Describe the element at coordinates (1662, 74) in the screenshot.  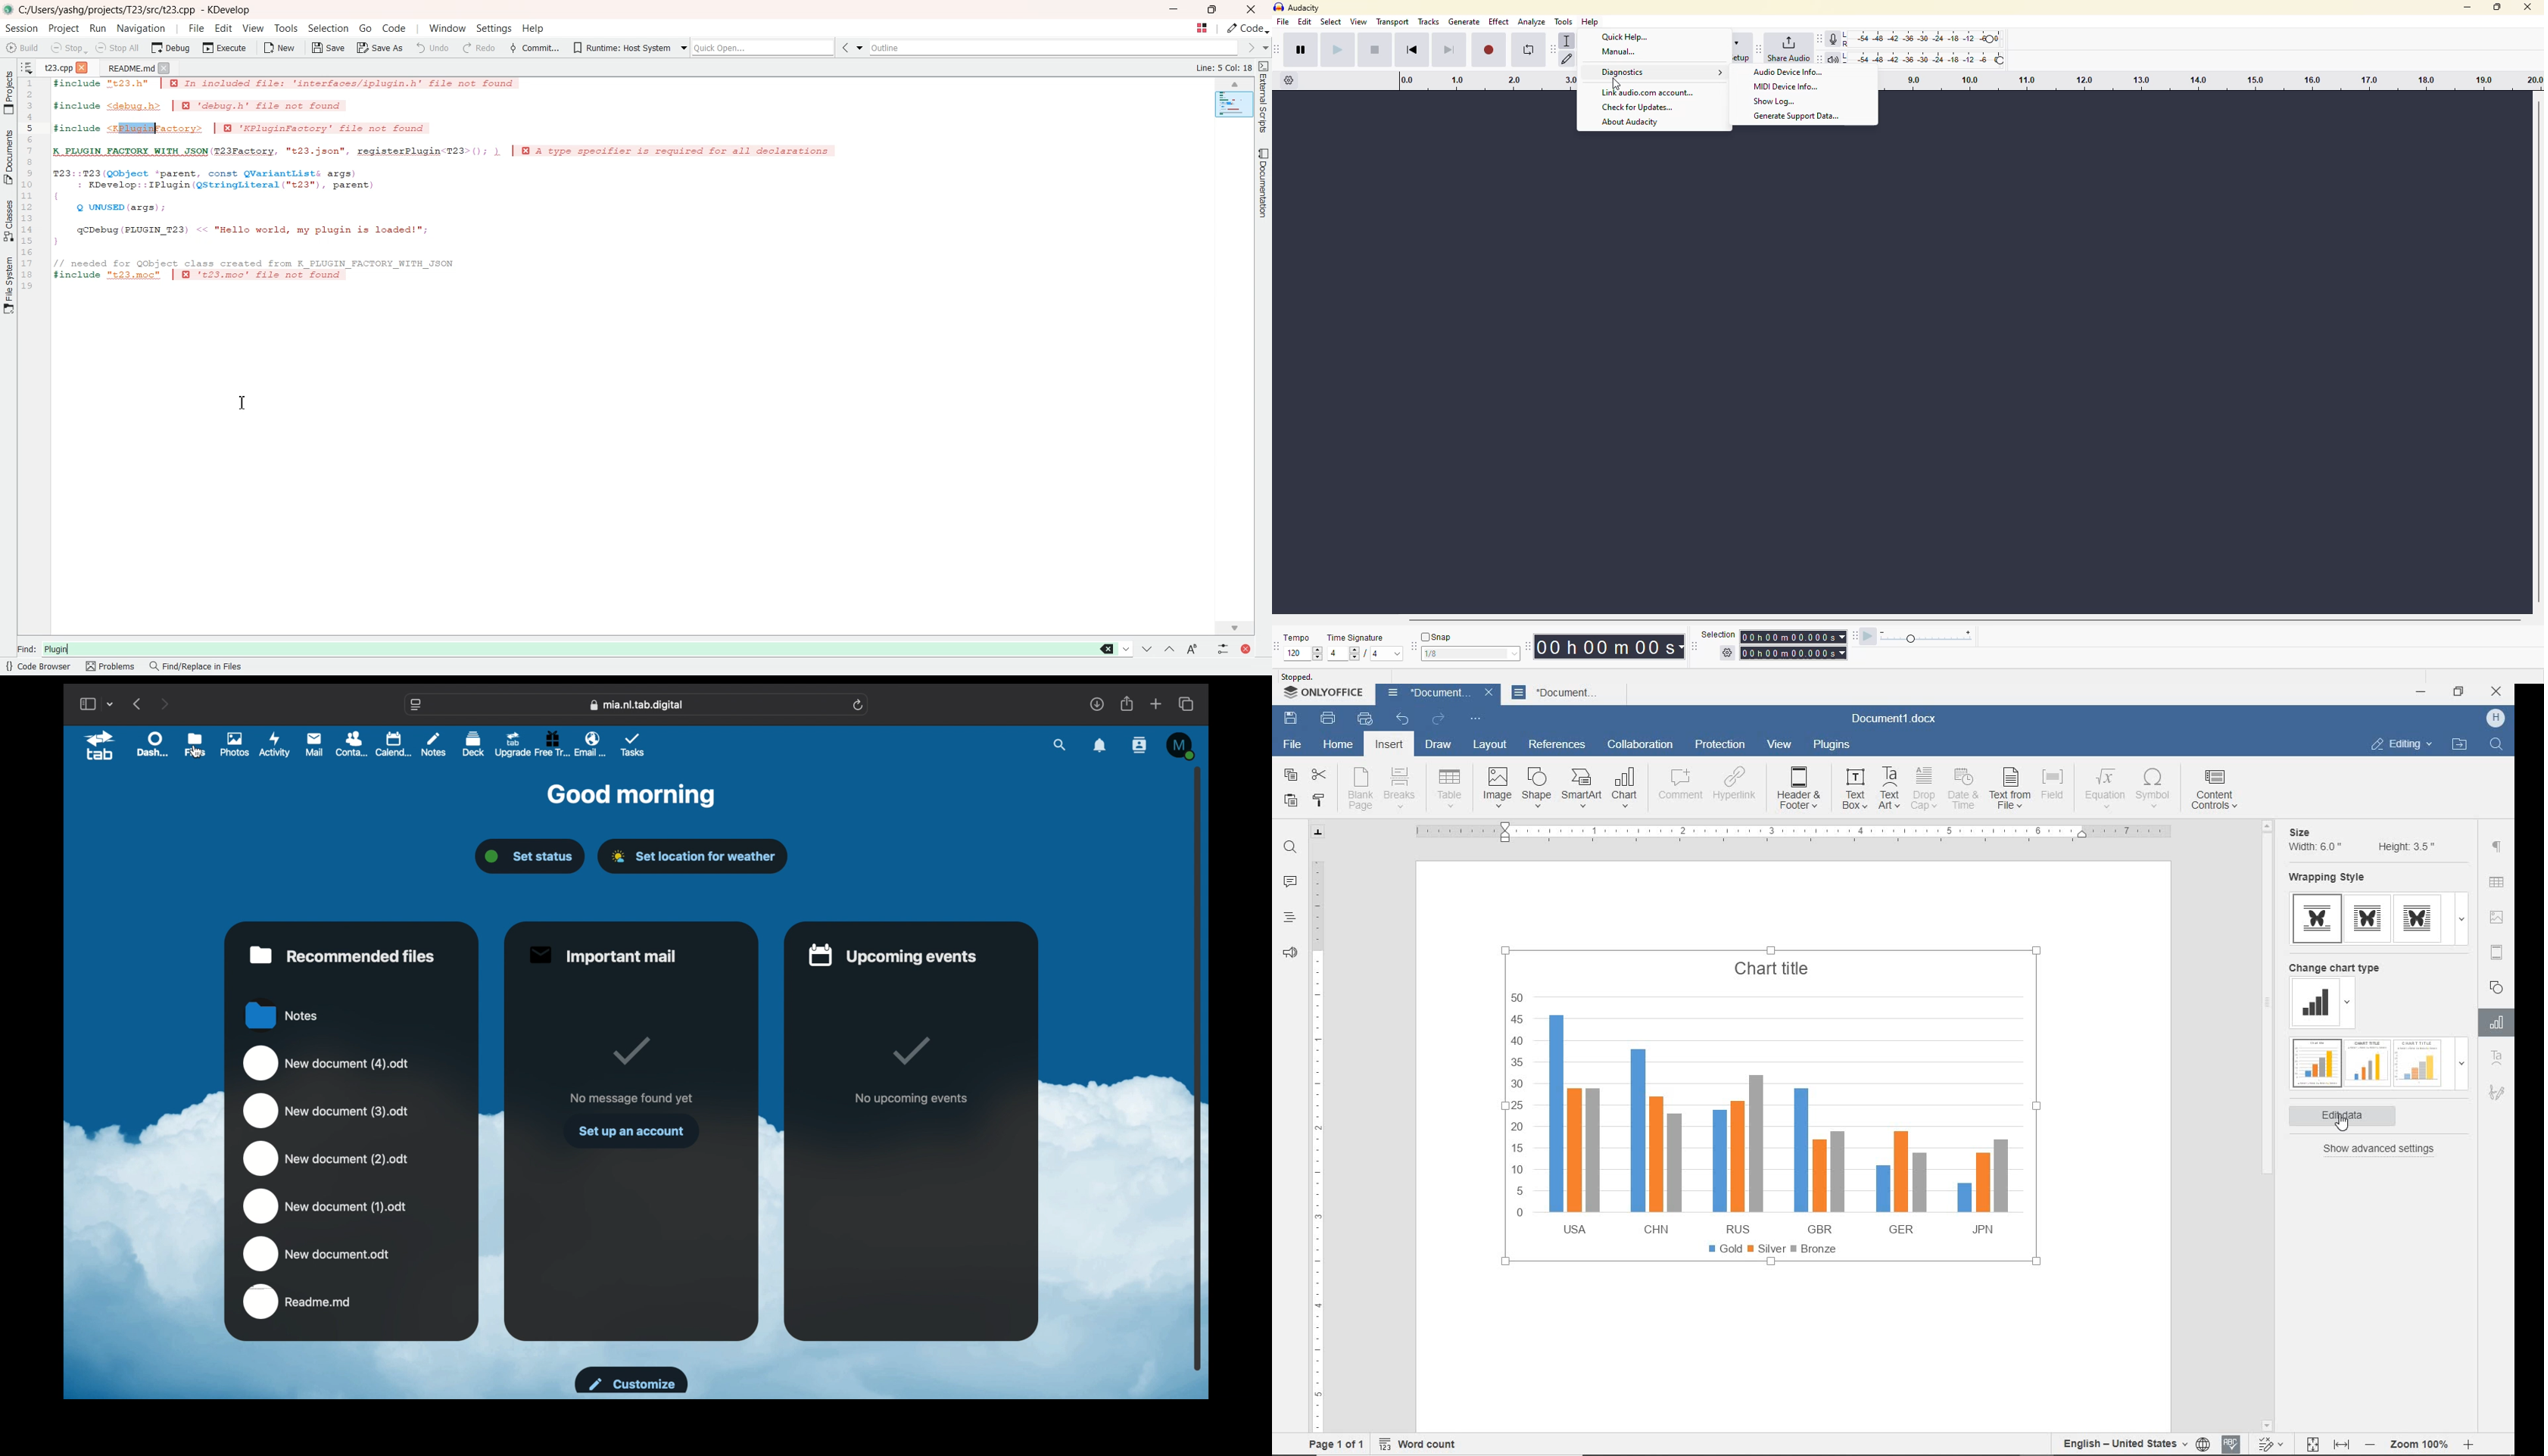
I see `Diagnostics ` at that location.